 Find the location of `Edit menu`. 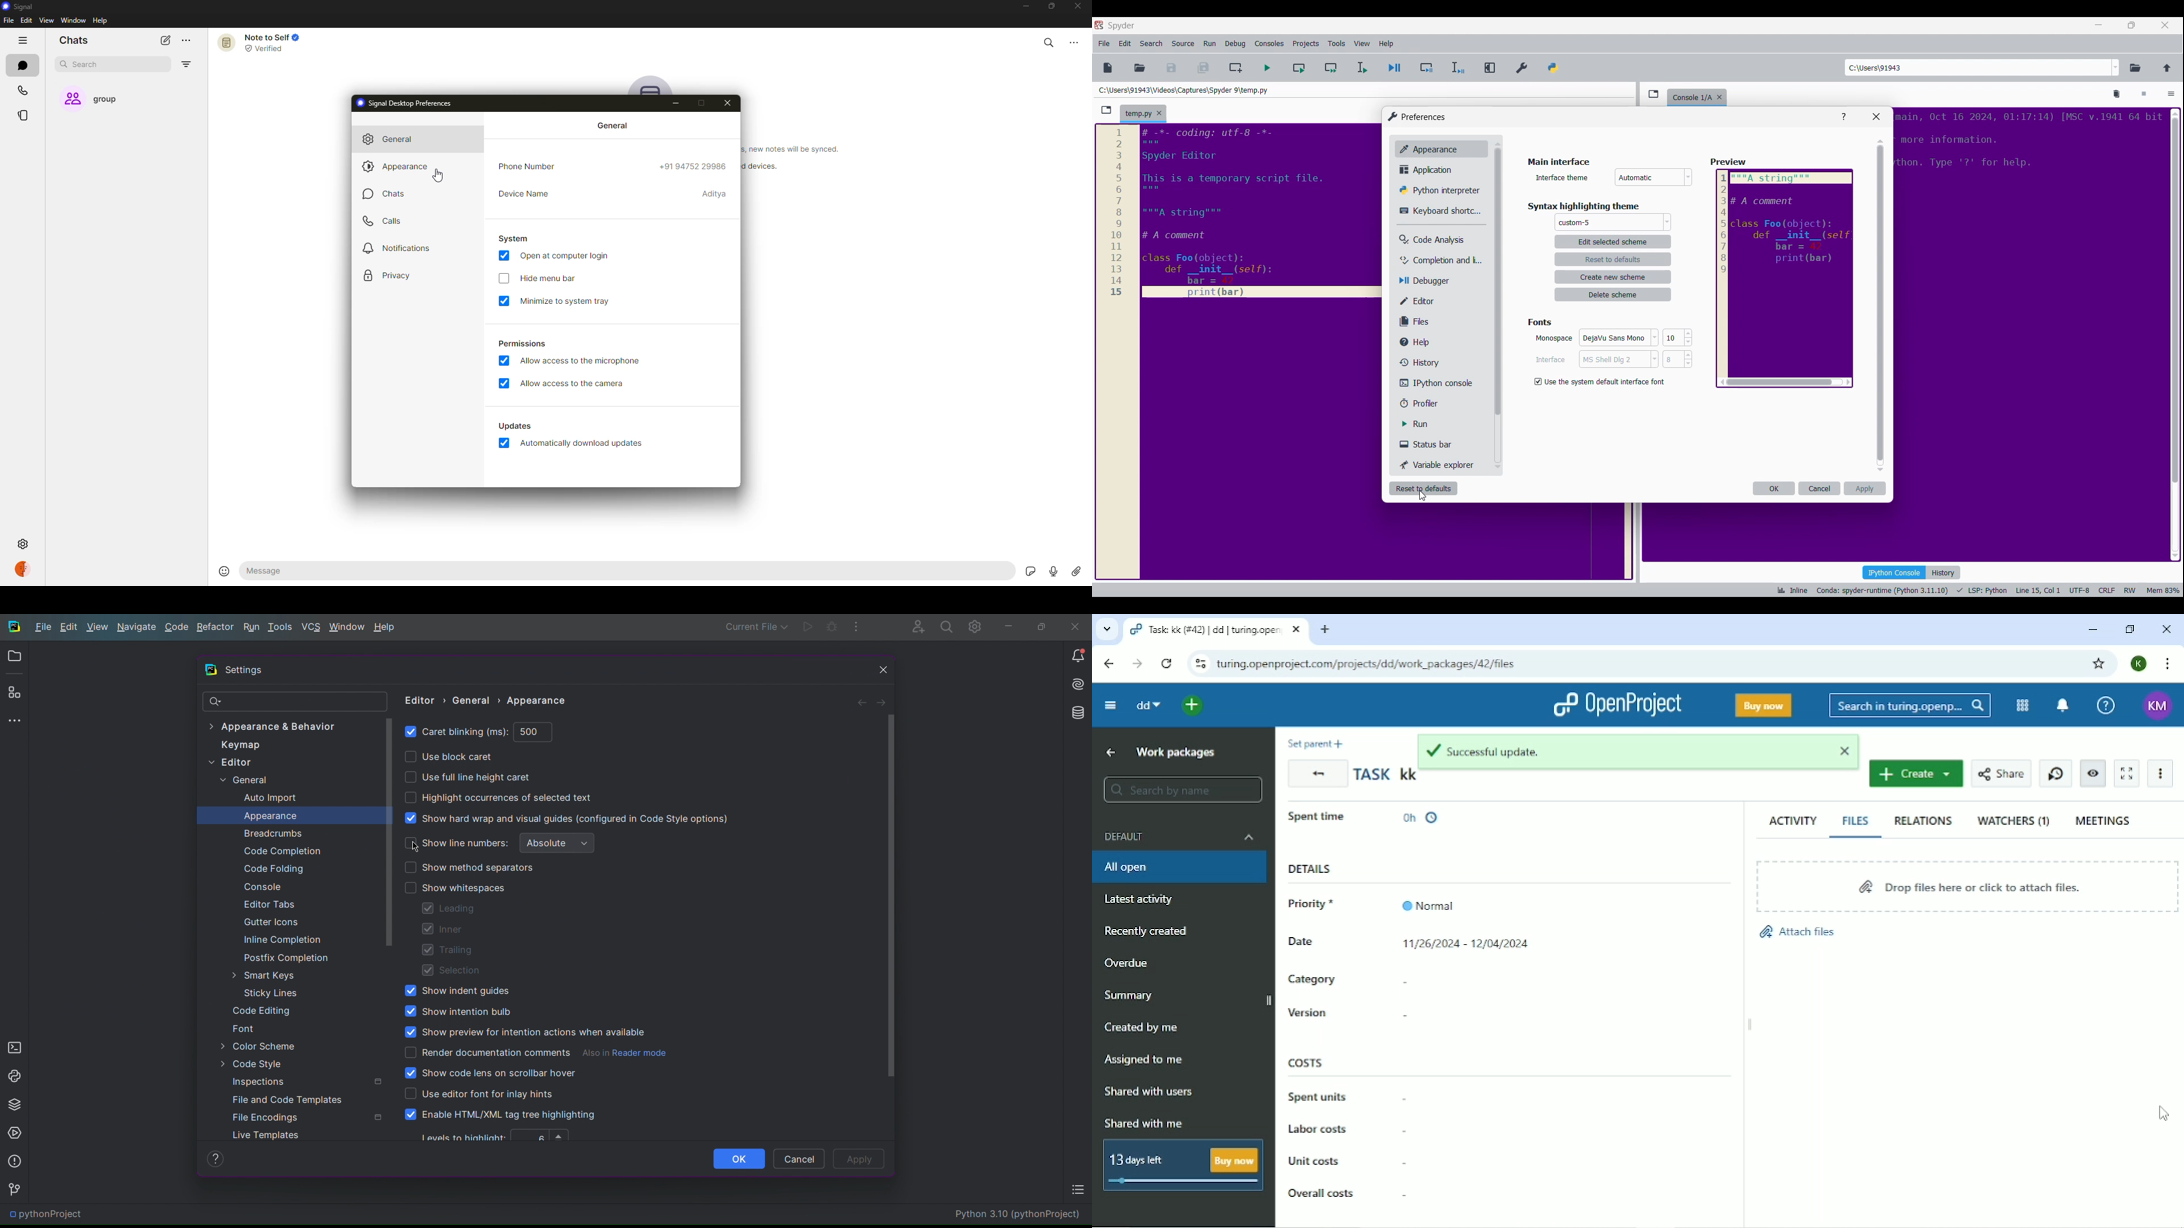

Edit menu is located at coordinates (1125, 44).